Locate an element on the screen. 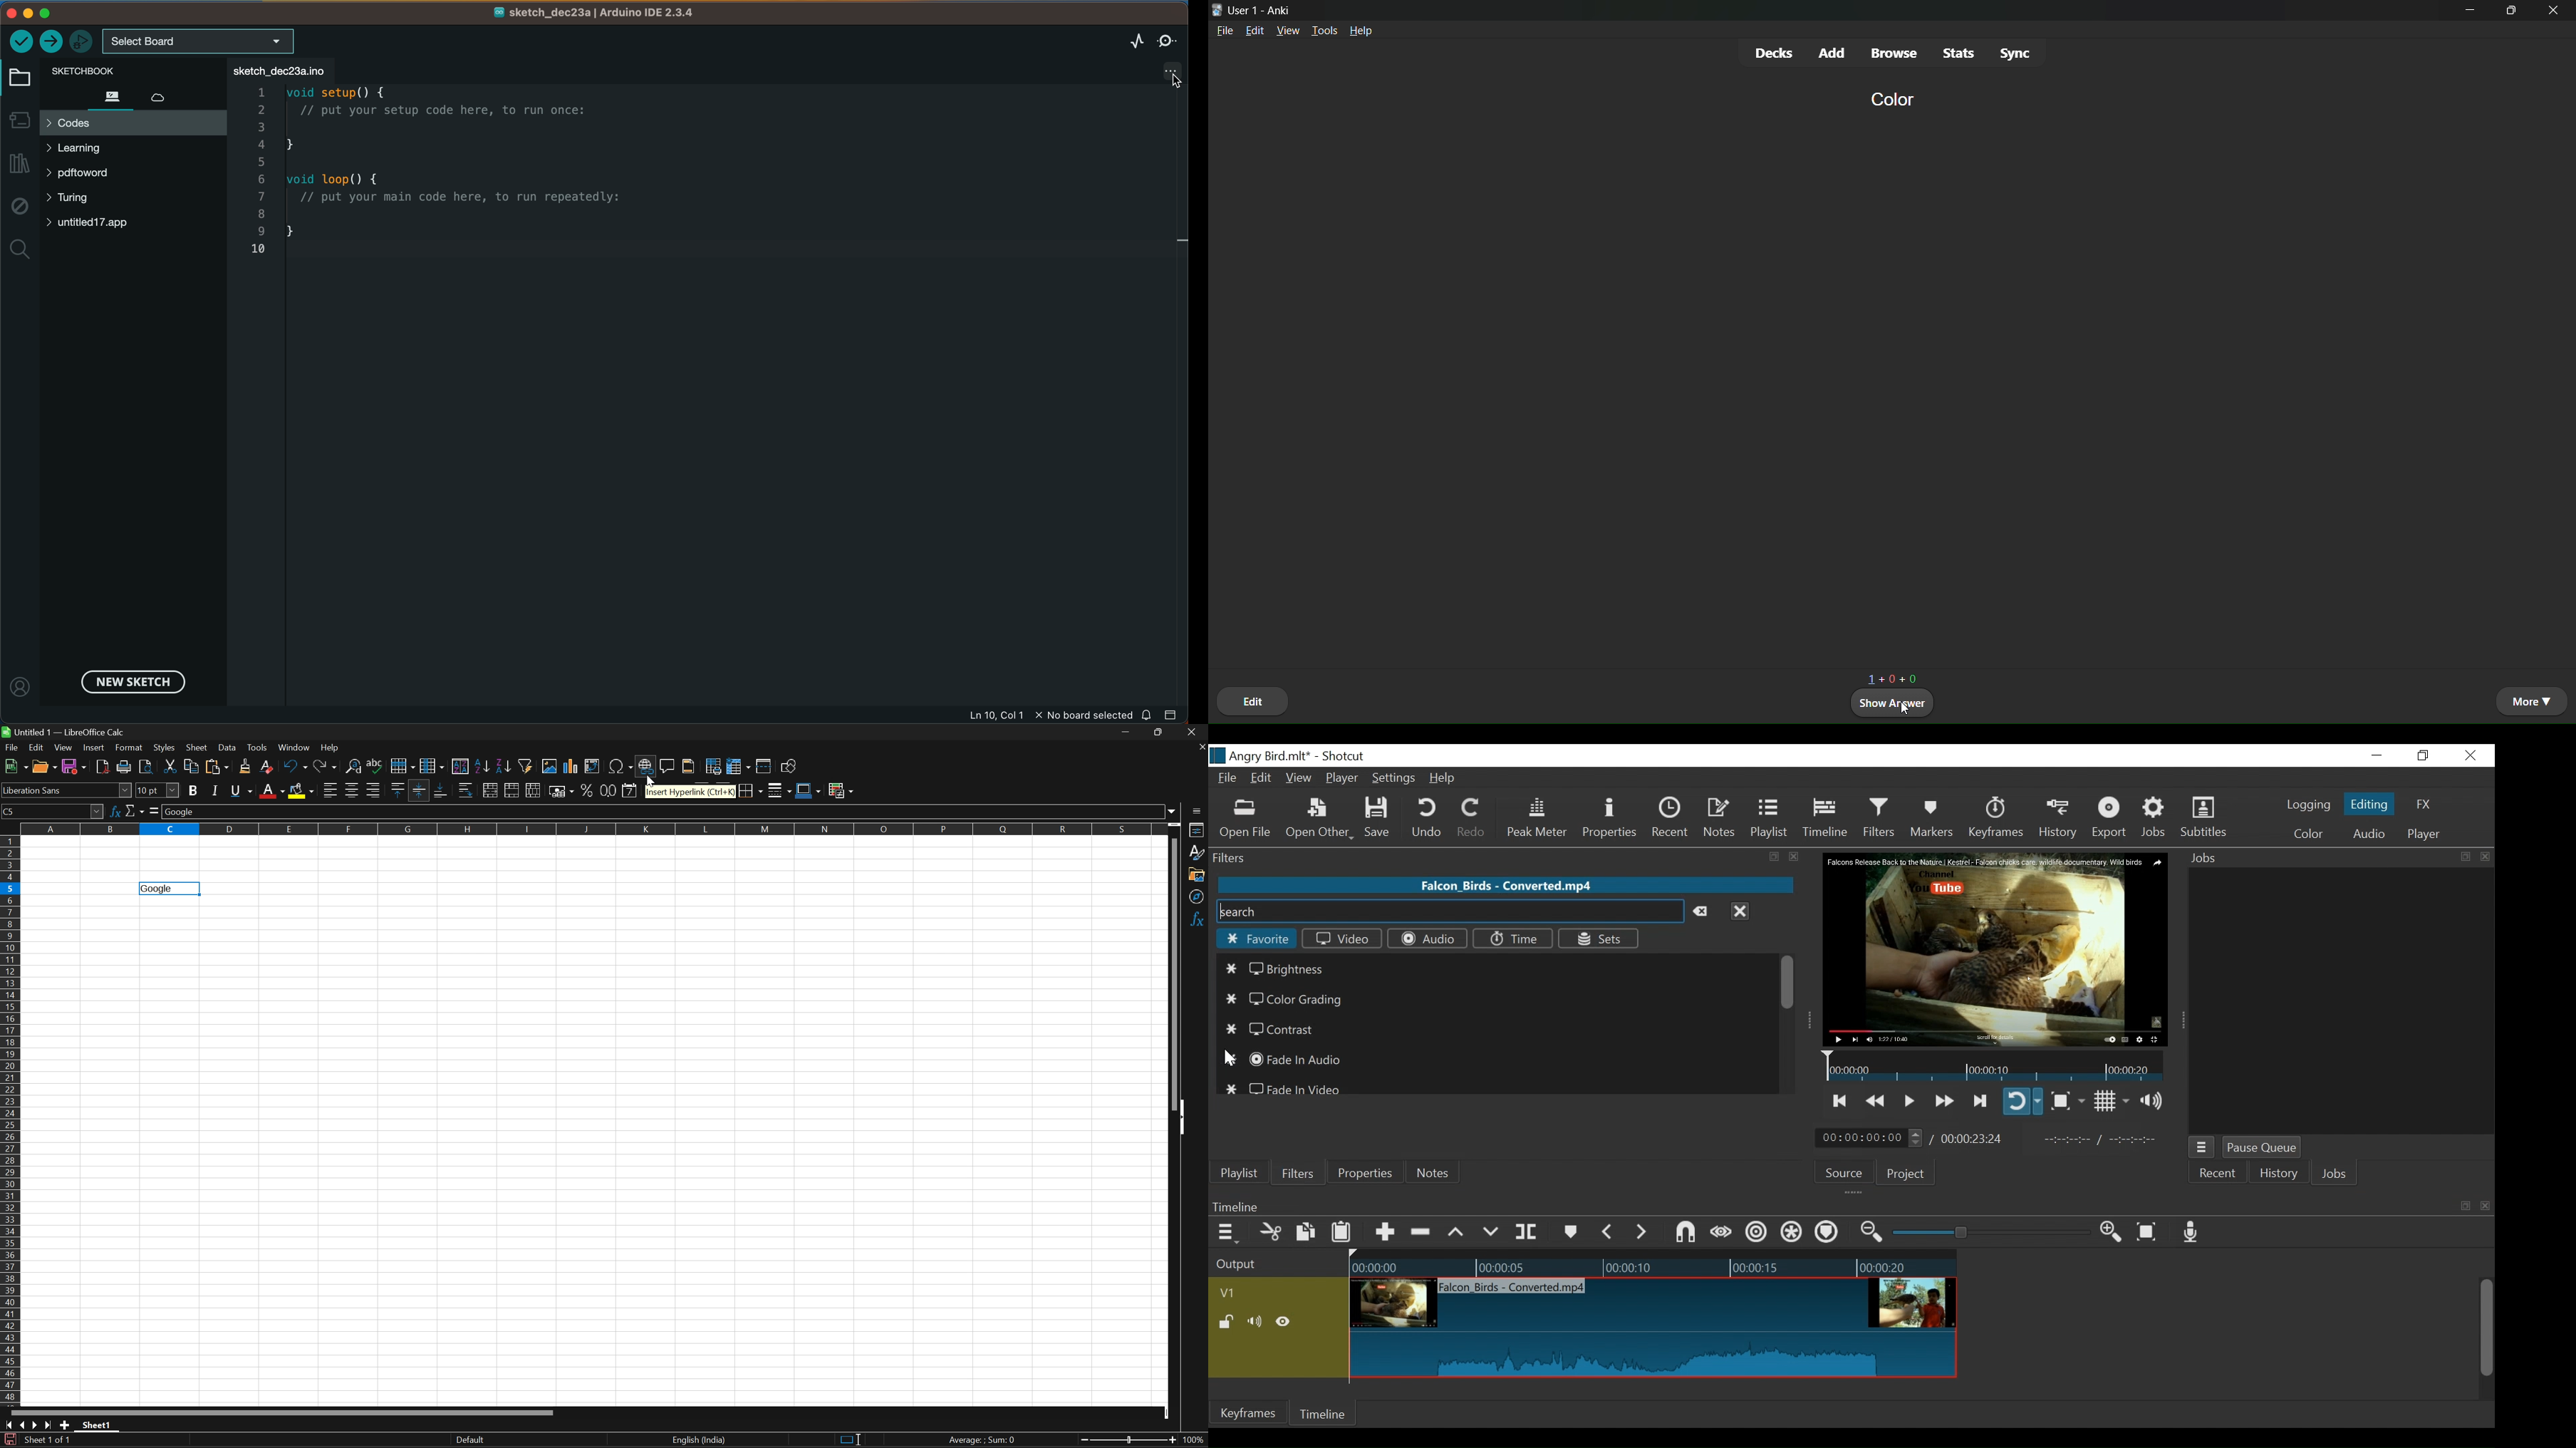 The image size is (2576, 1456). View as files is located at coordinates (1454, 1142).